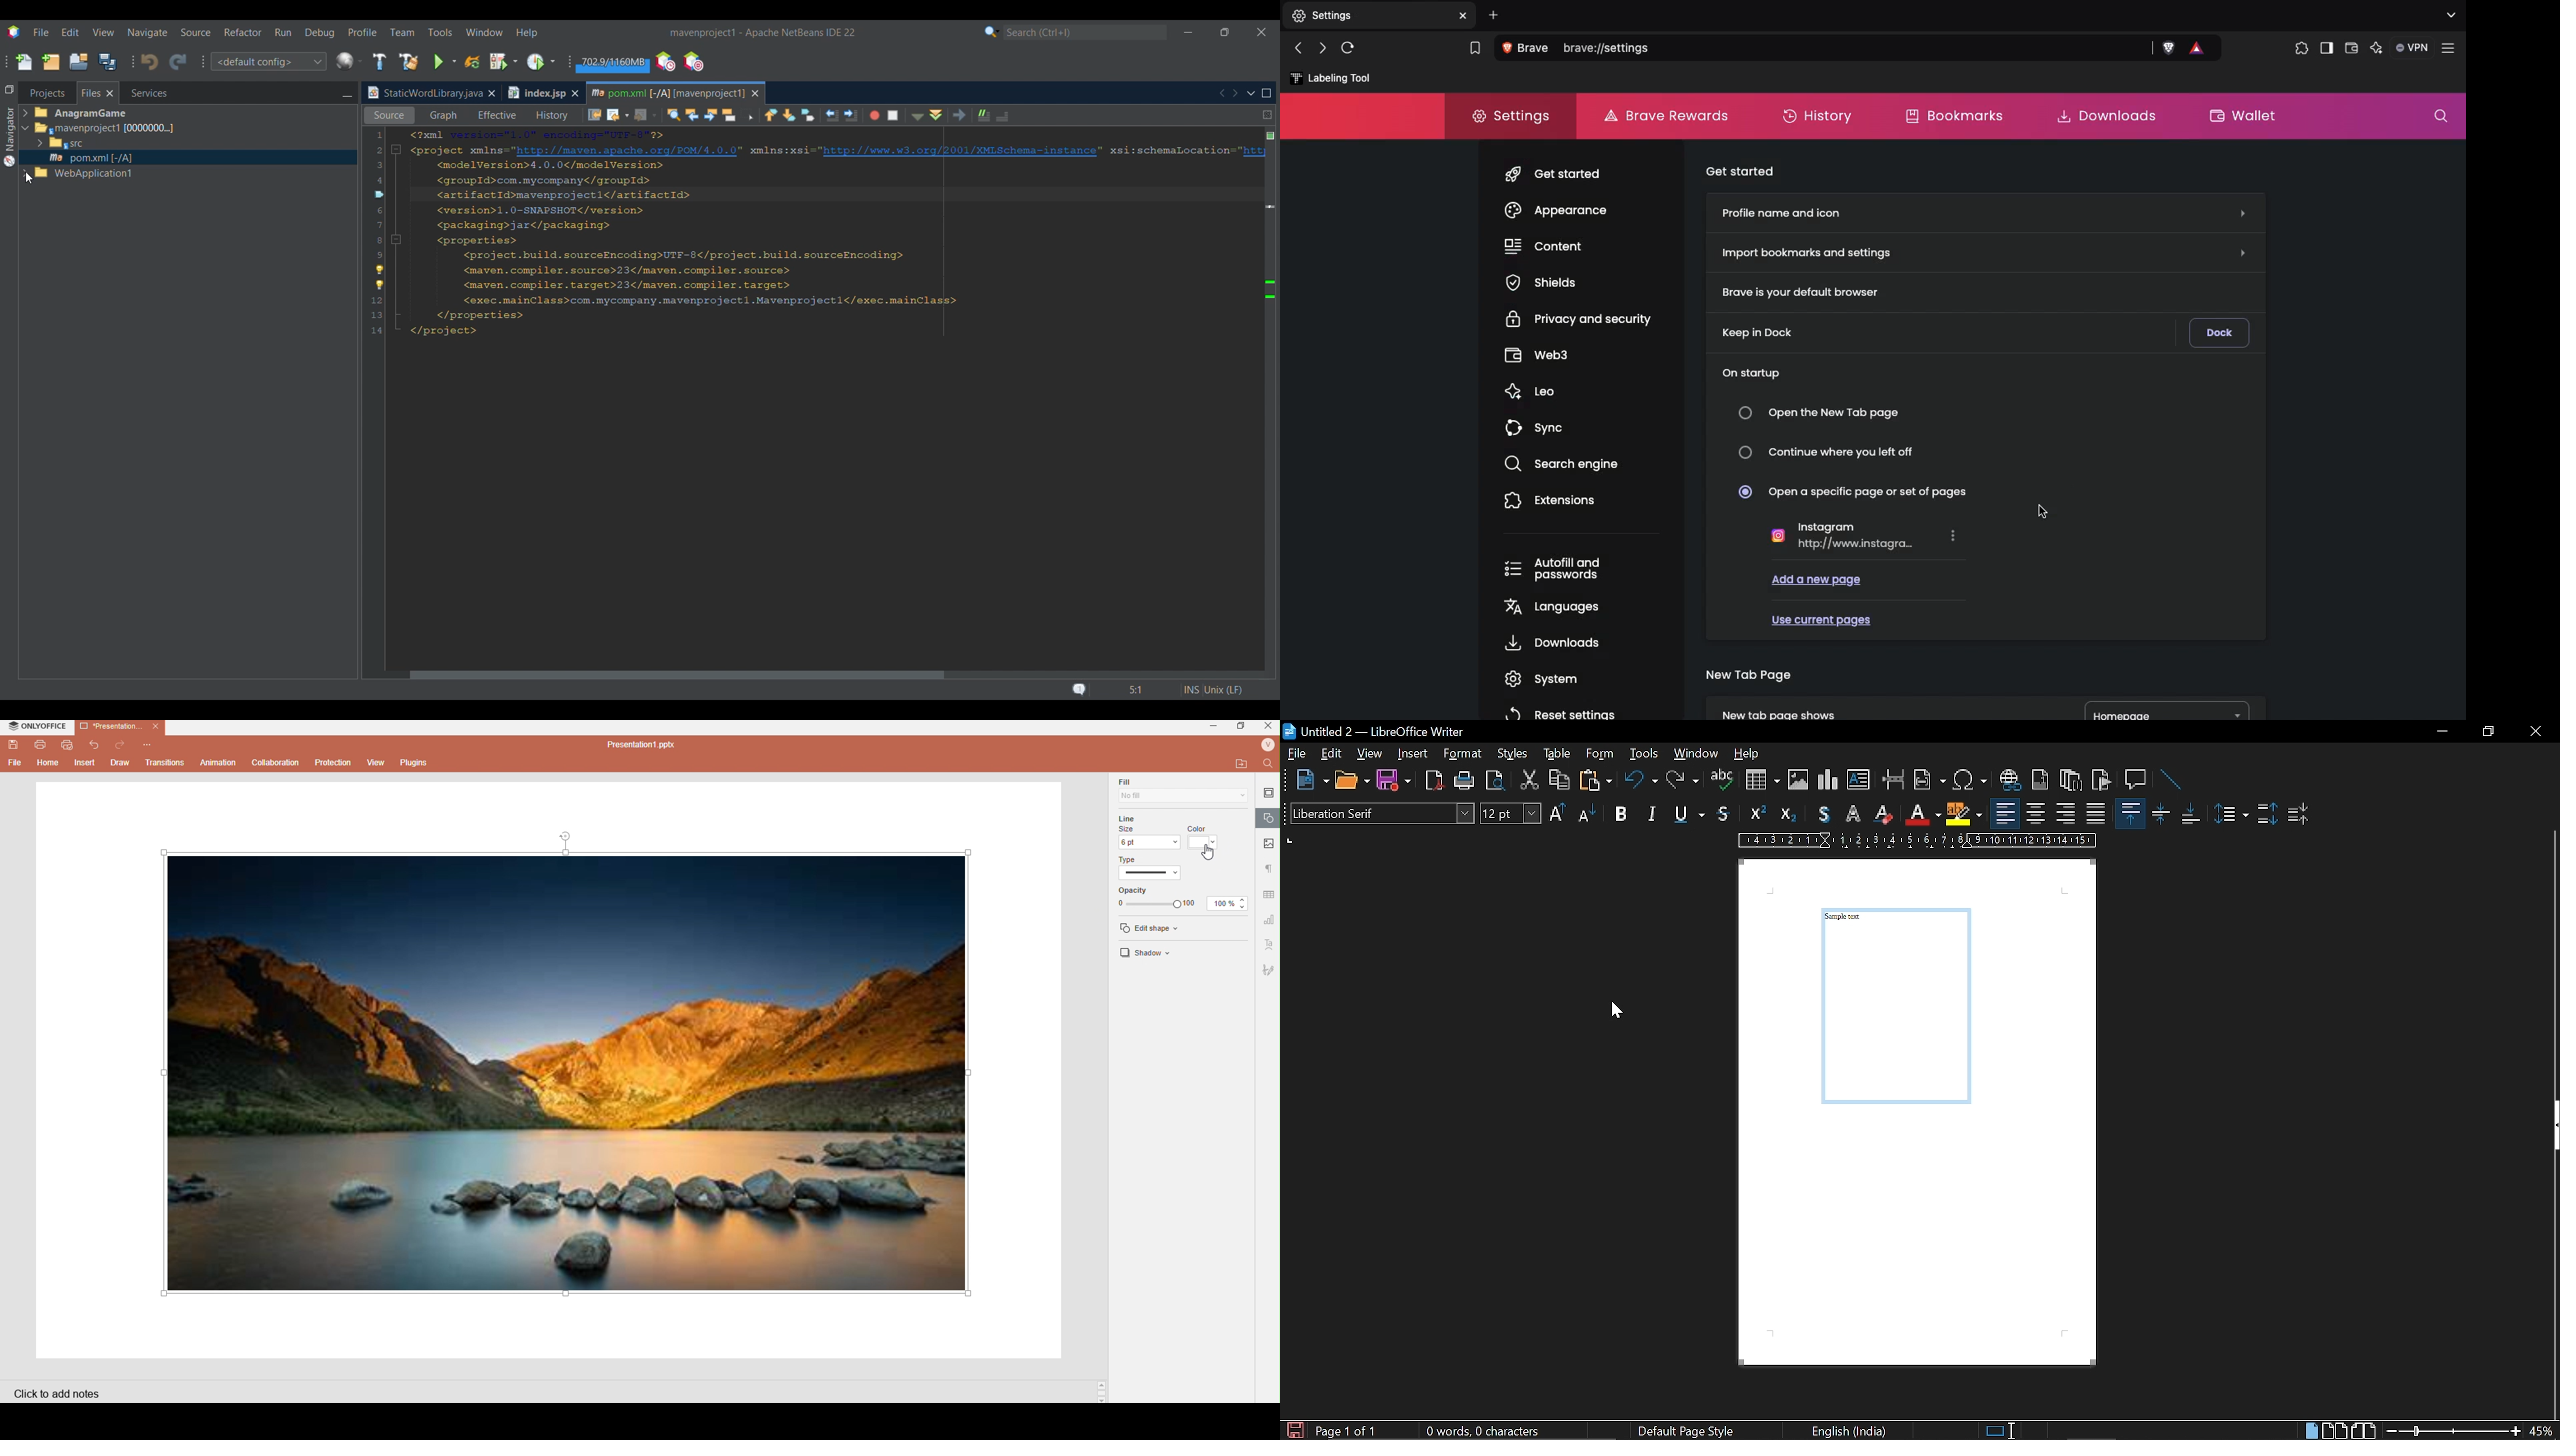 Image resolution: width=2576 pixels, height=1456 pixels. Describe the element at coordinates (2069, 782) in the screenshot. I see `insert endnote` at that location.